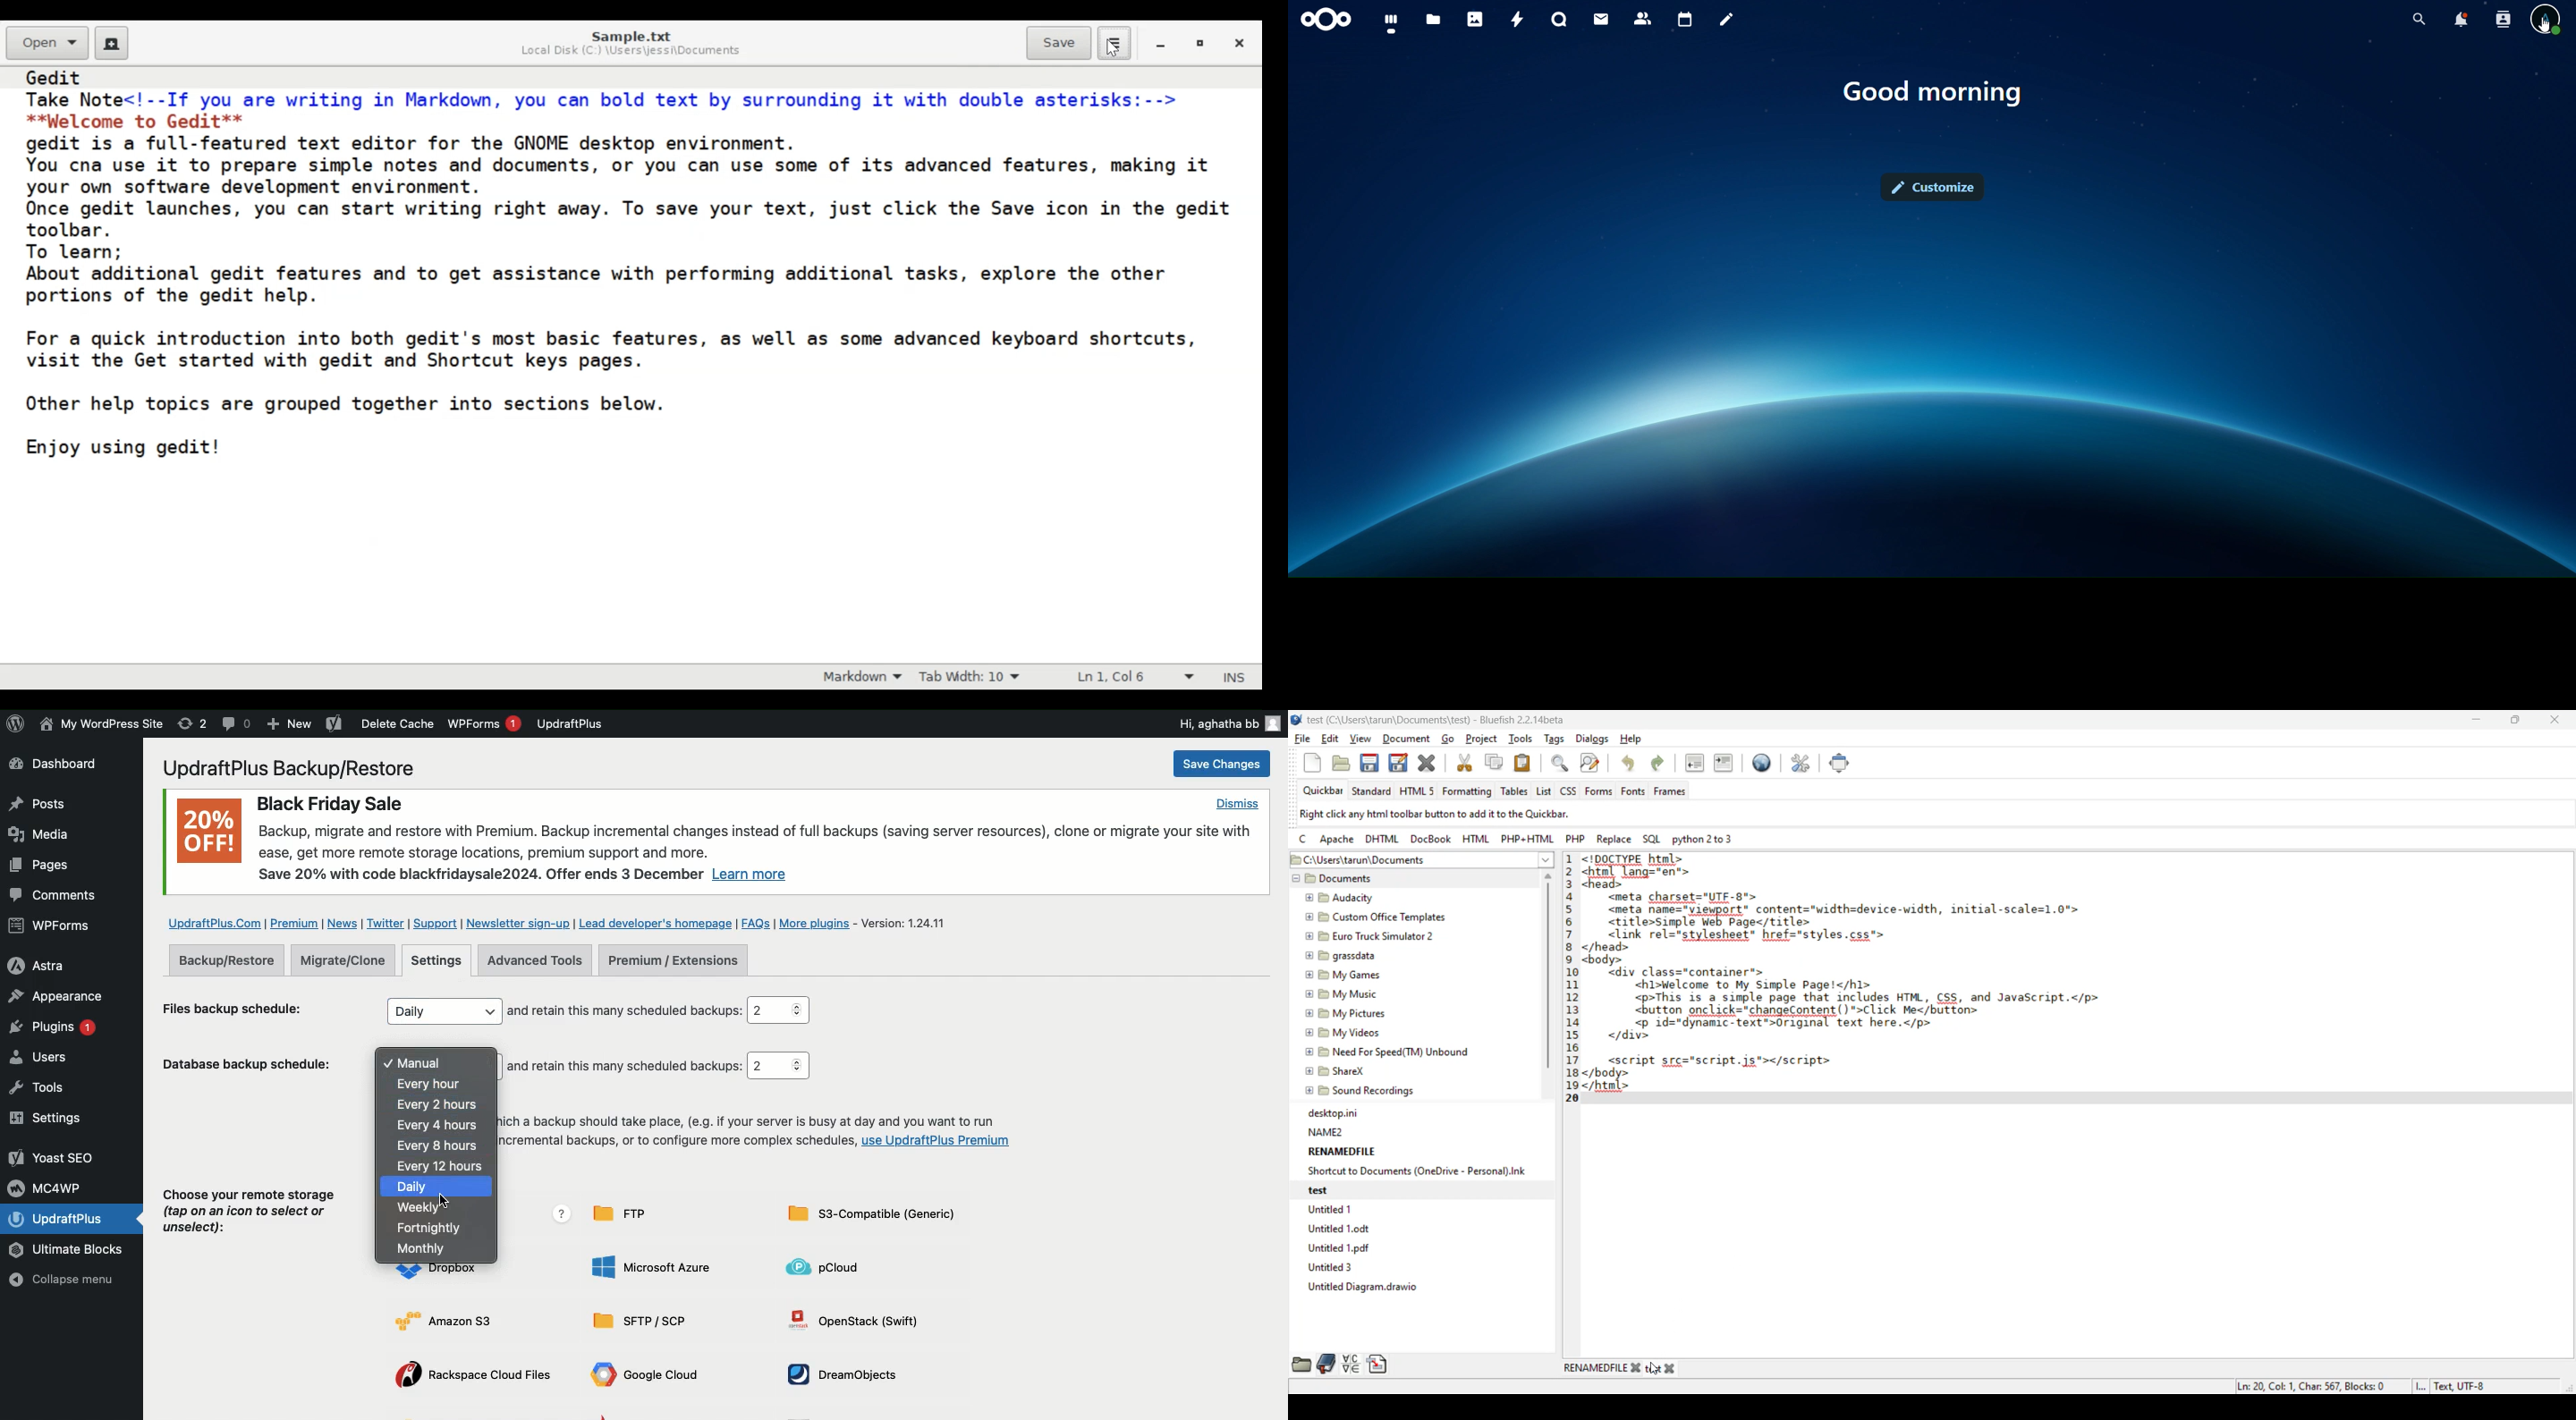 The height and width of the screenshot is (1428, 2576). I want to click on customize, so click(1935, 184).